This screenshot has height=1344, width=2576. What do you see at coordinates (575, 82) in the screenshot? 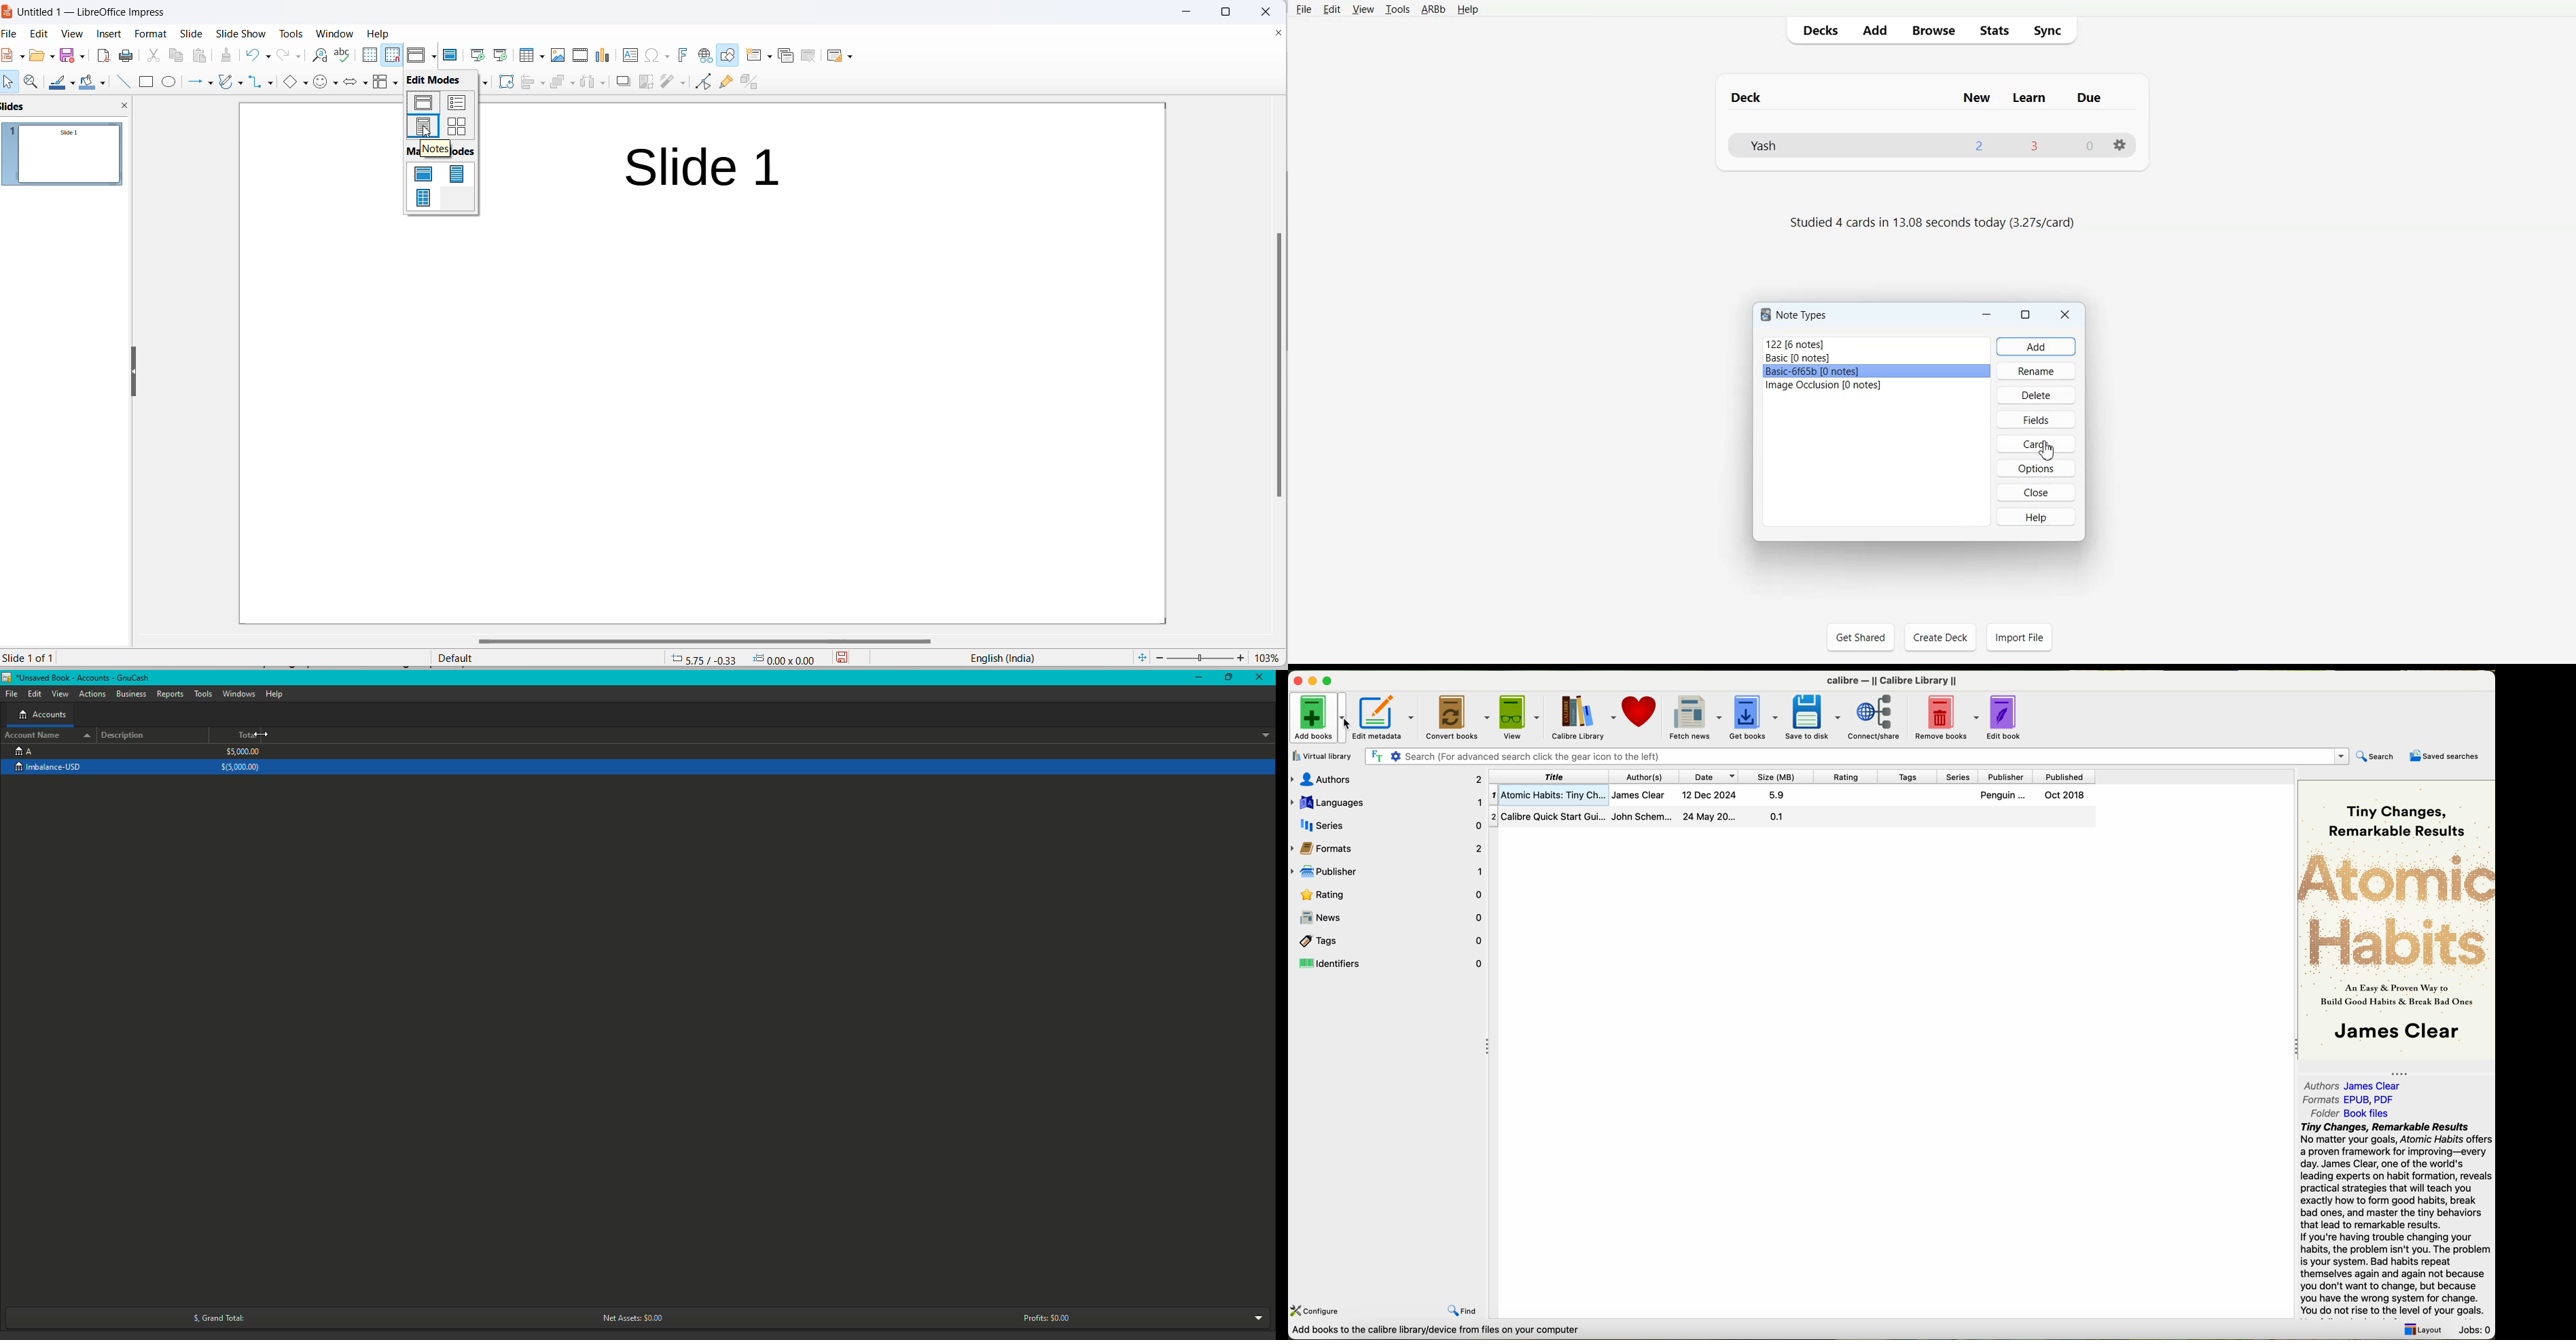
I see `arrange options` at bounding box center [575, 82].